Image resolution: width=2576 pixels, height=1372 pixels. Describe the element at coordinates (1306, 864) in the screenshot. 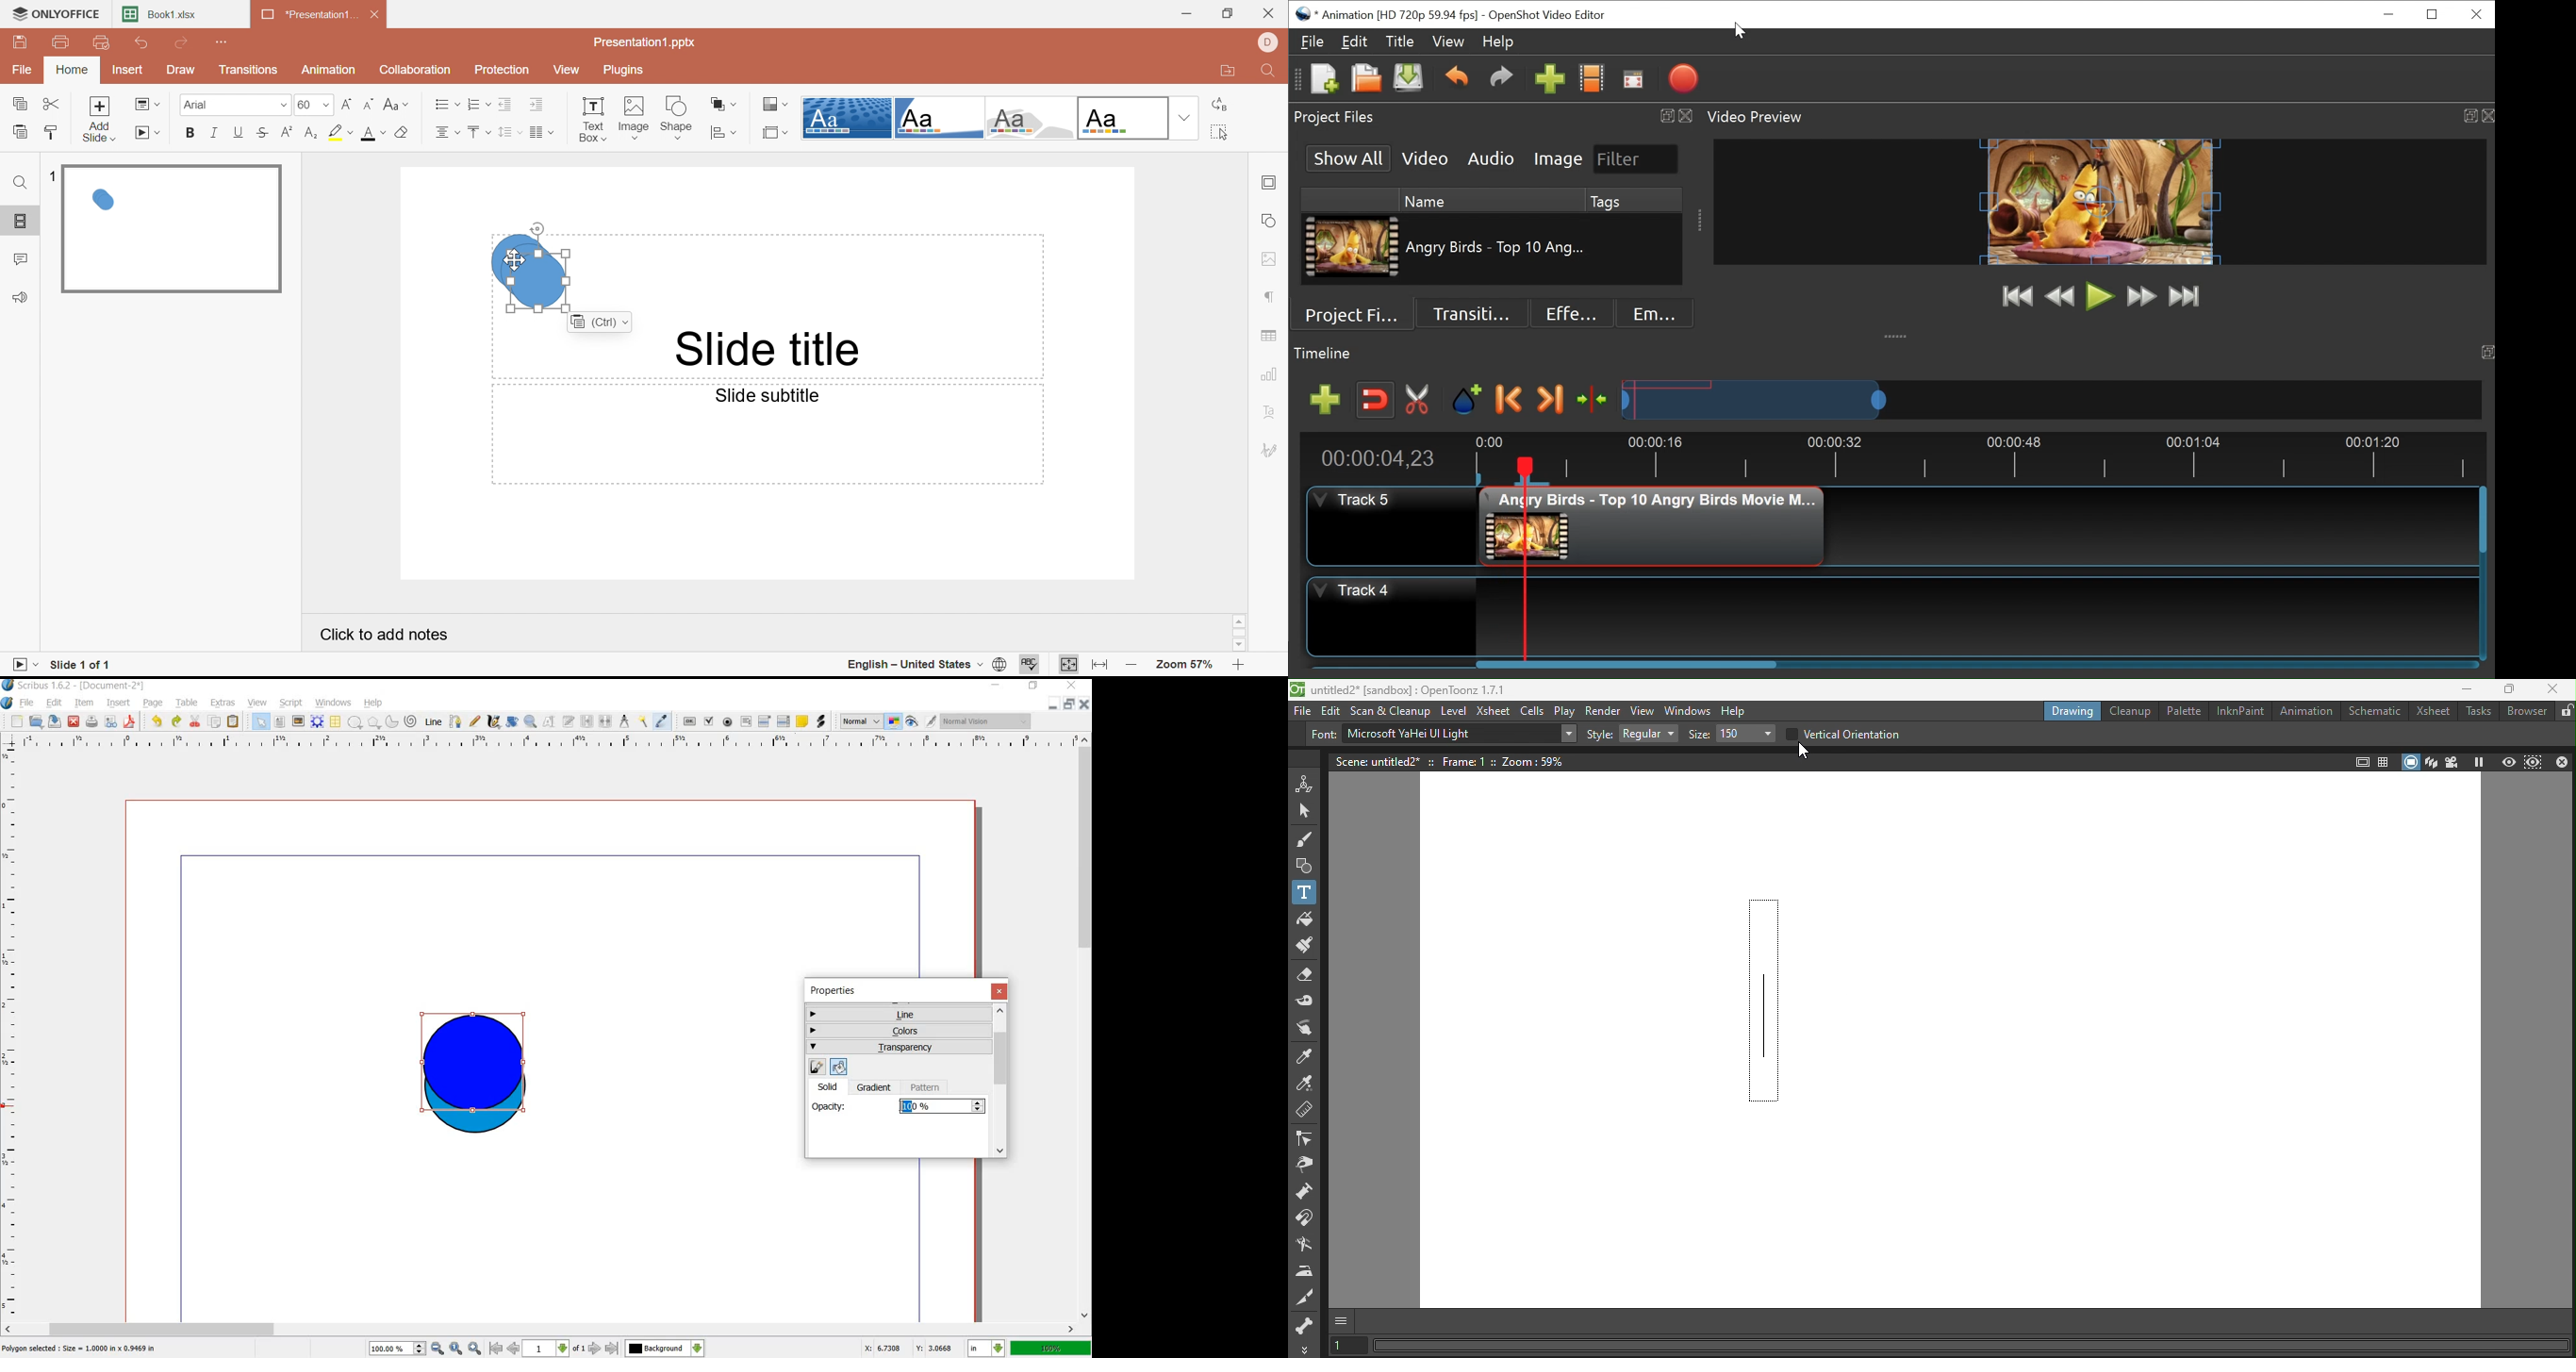

I see `Geometric tool` at that location.